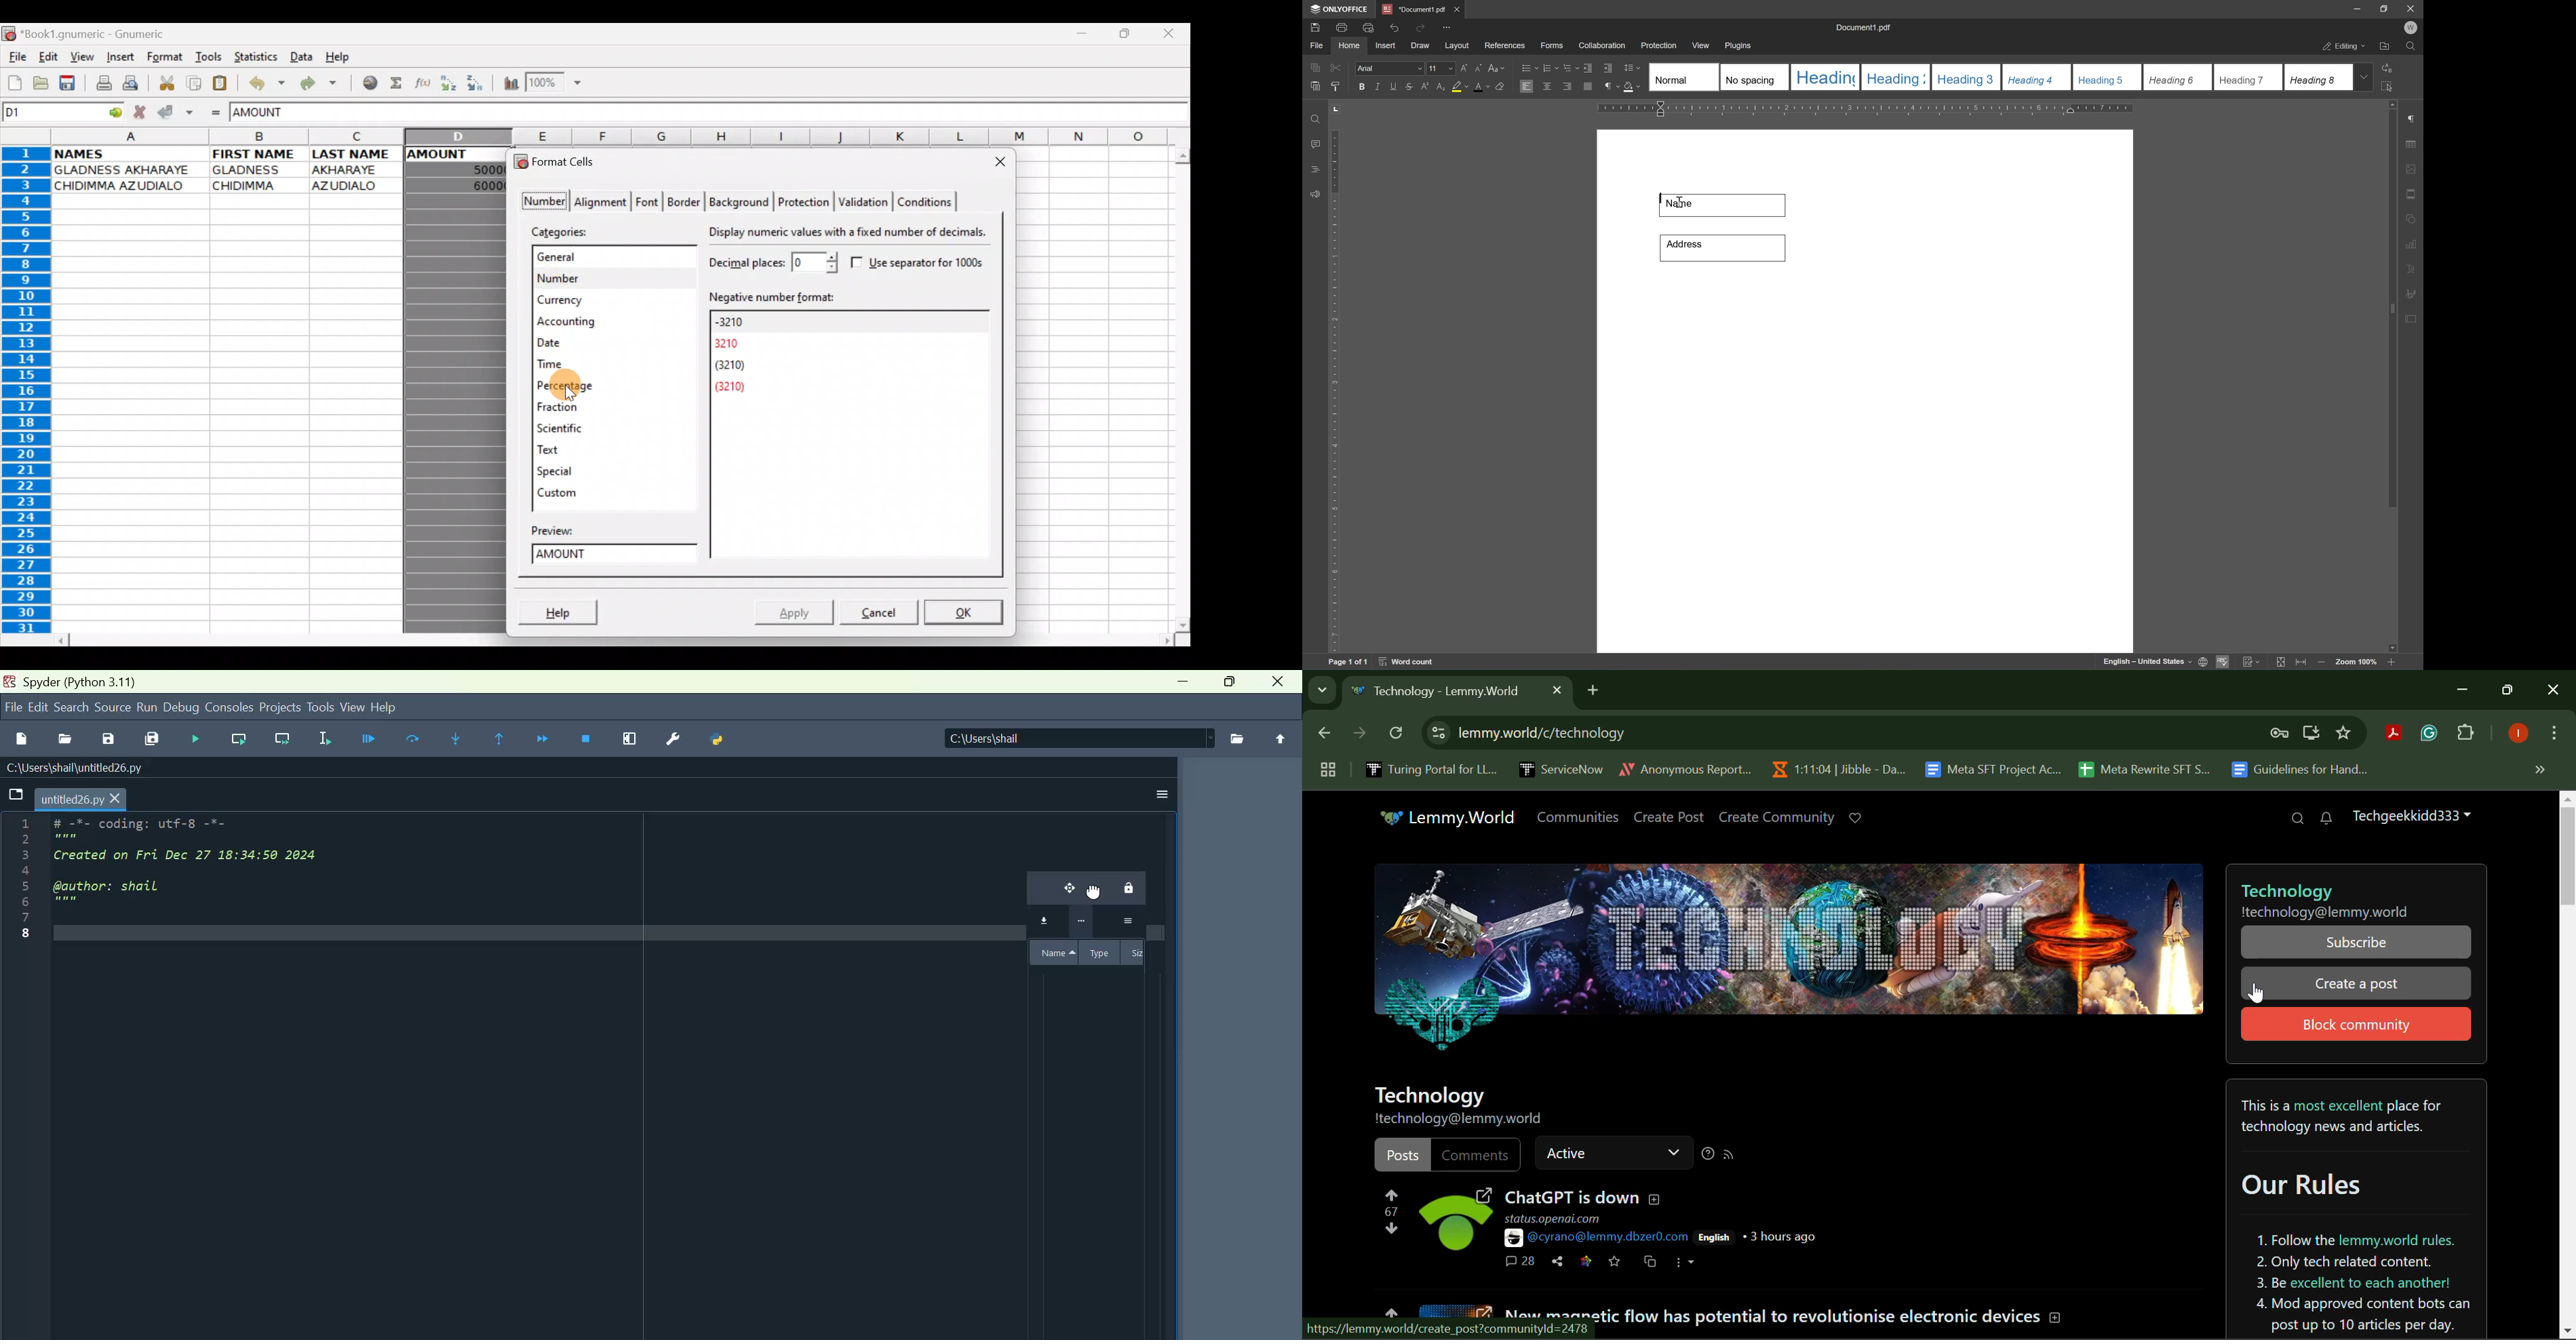 The height and width of the screenshot is (1344, 2576). What do you see at coordinates (2539, 769) in the screenshot?
I see `Hidden Bookmarks` at bounding box center [2539, 769].